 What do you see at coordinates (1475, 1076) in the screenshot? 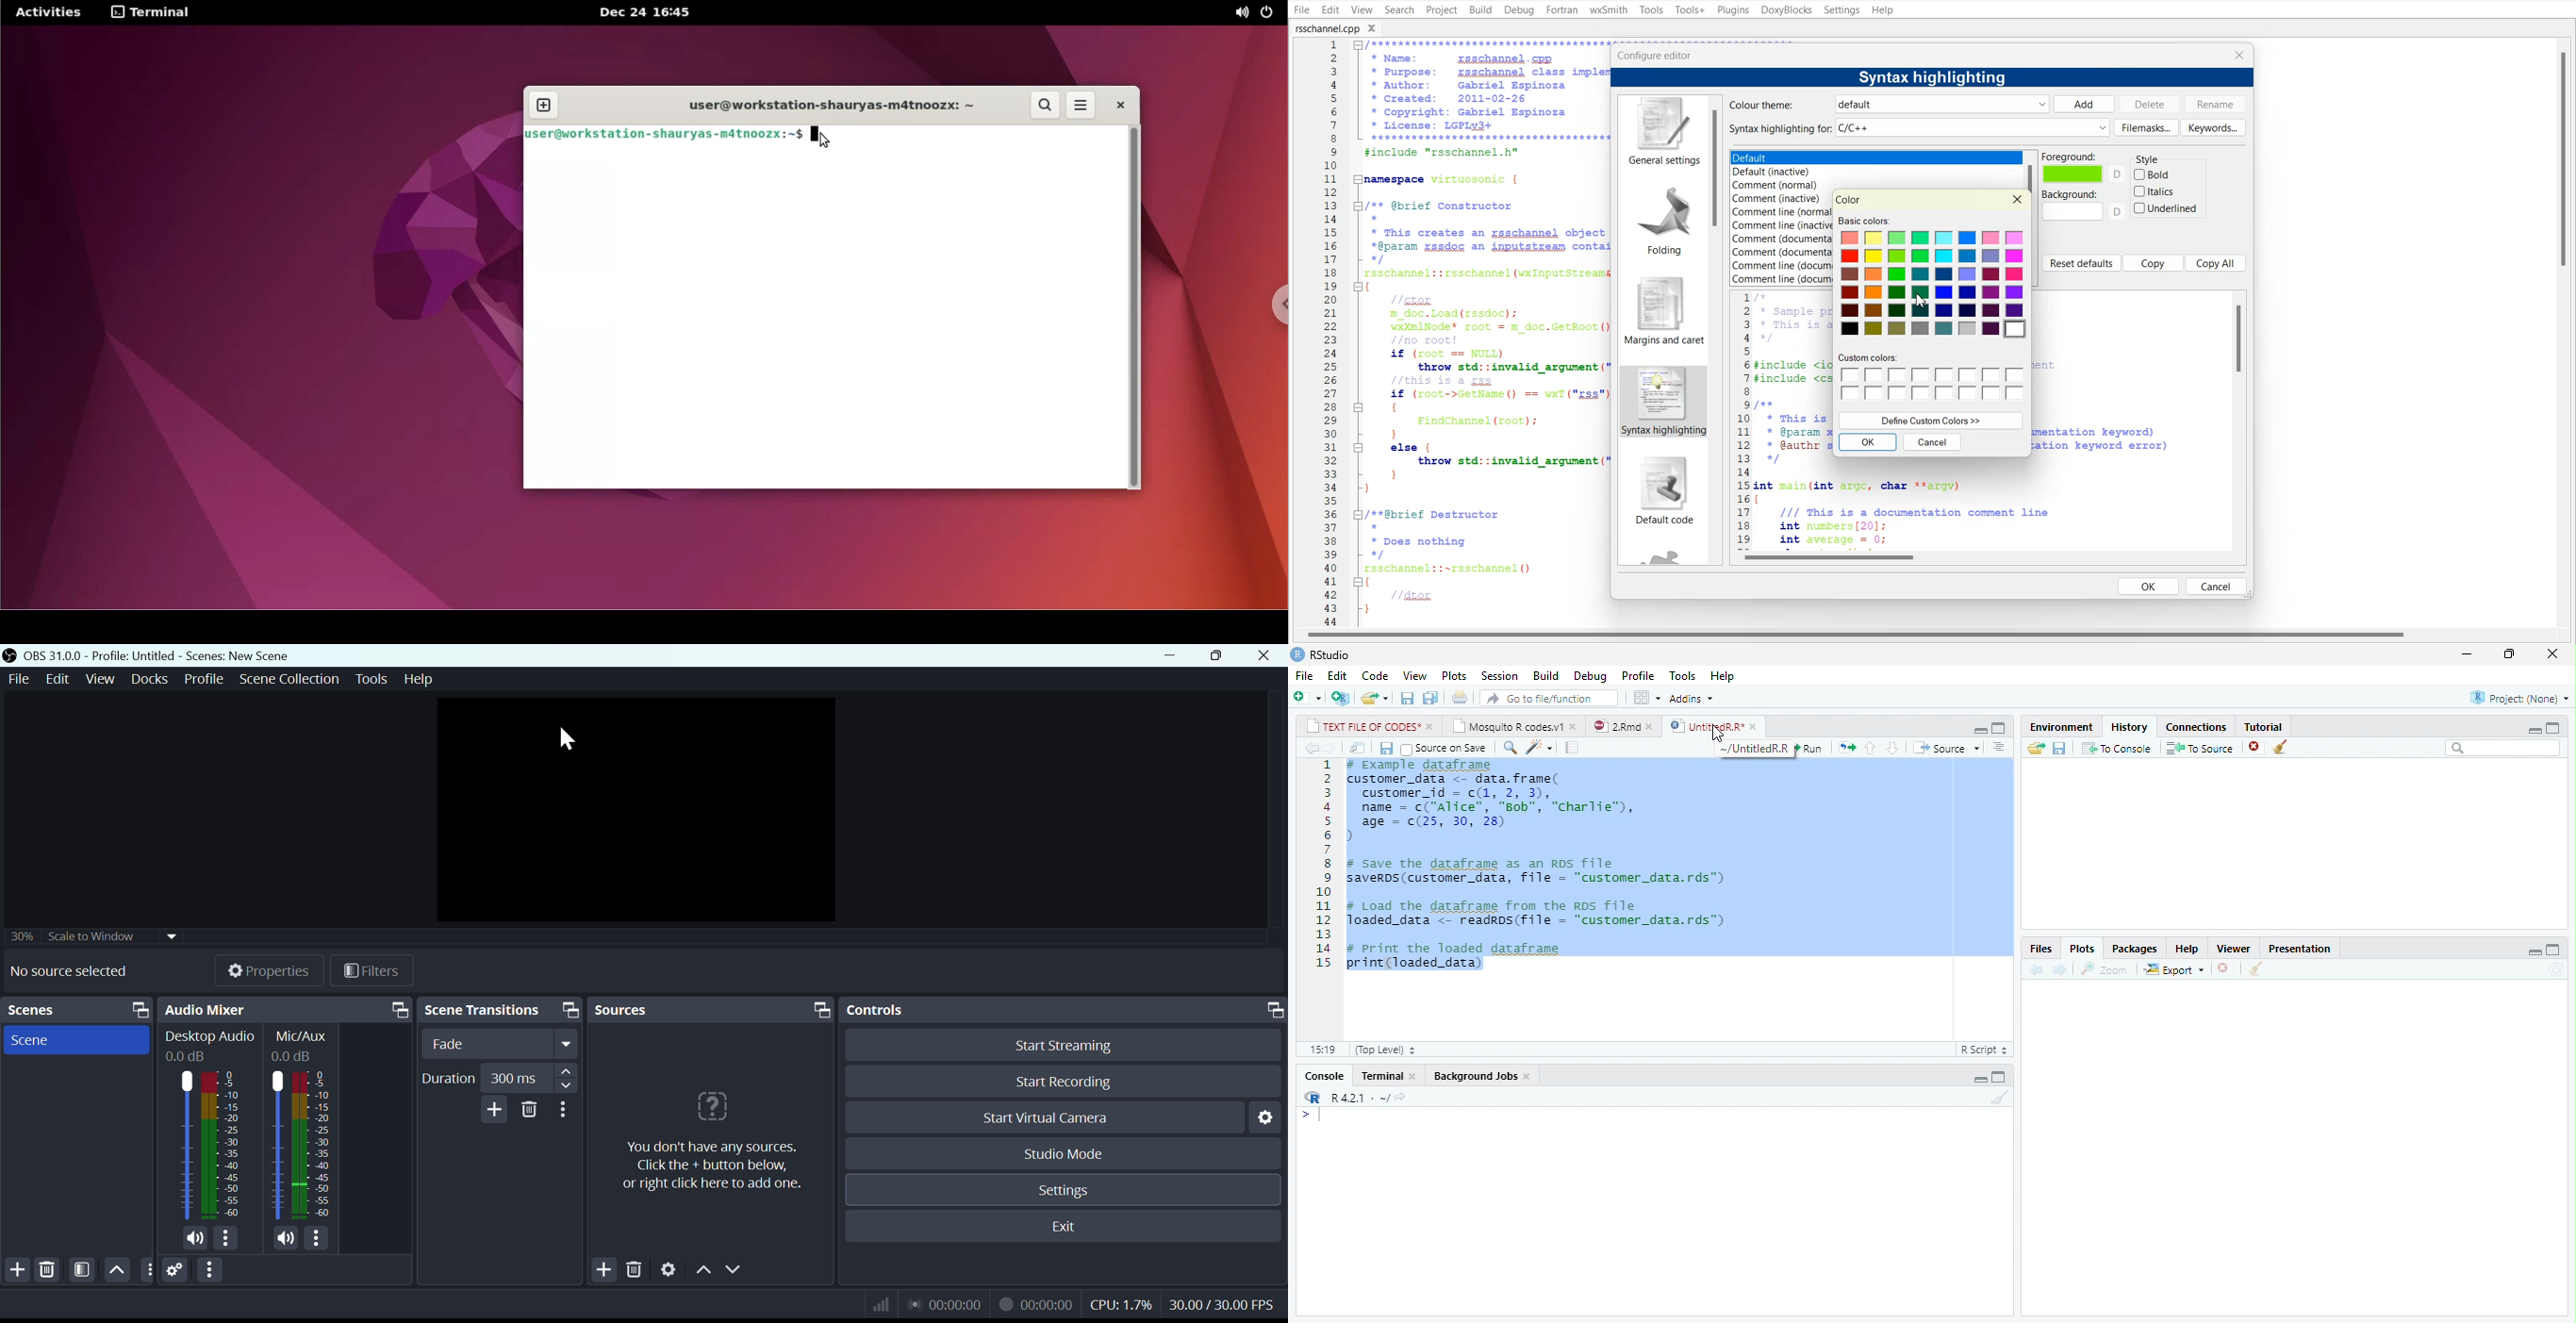
I see `Background Jobs` at bounding box center [1475, 1076].